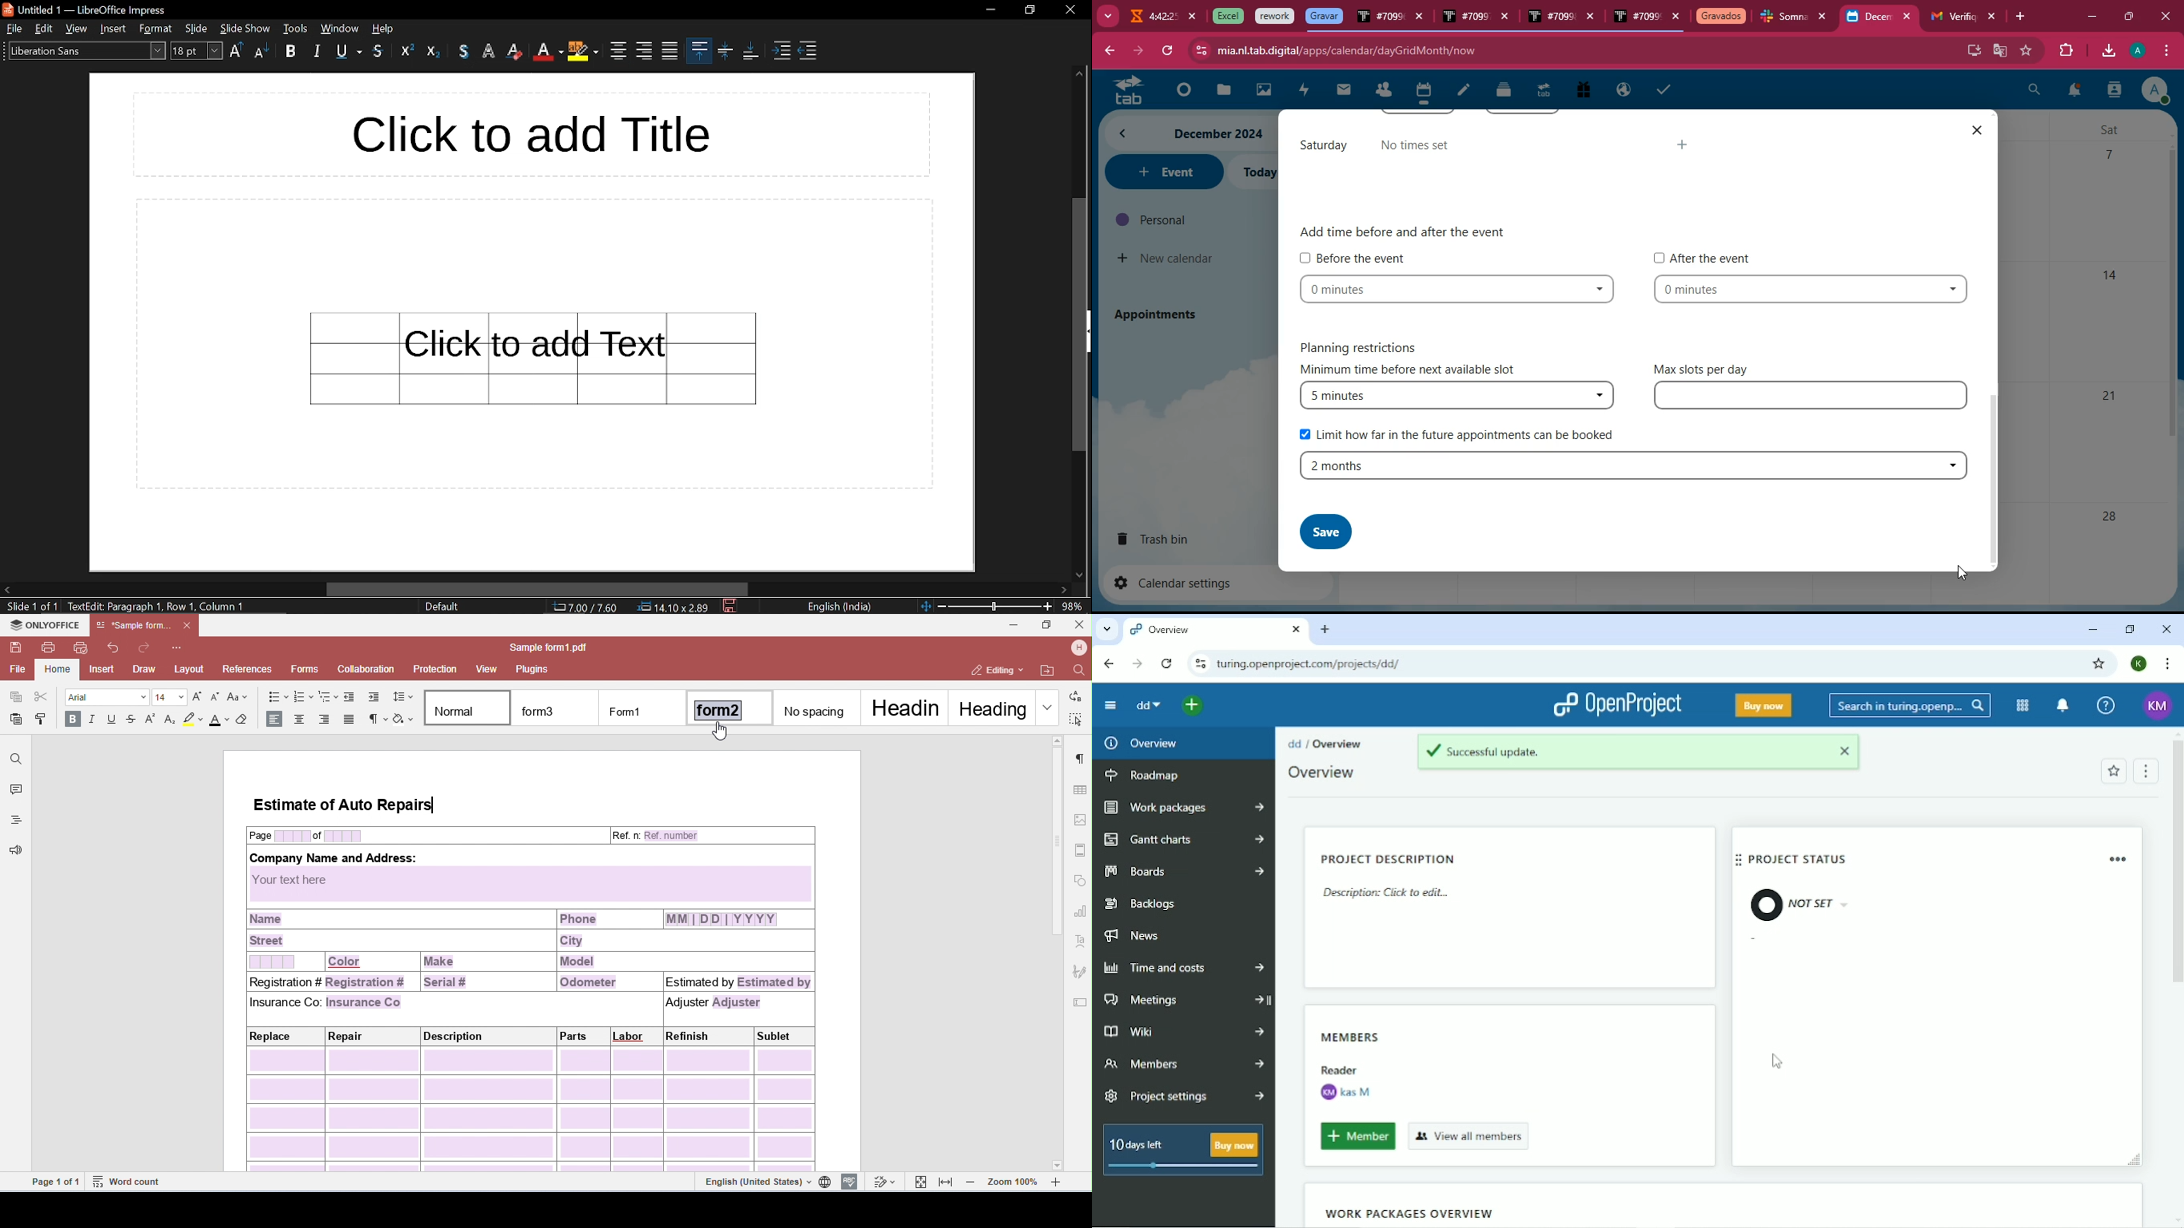 The height and width of the screenshot is (1232, 2184). What do you see at coordinates (464, 51) in the screenshot?
I see `shadow` at bounding box center [464, 51].